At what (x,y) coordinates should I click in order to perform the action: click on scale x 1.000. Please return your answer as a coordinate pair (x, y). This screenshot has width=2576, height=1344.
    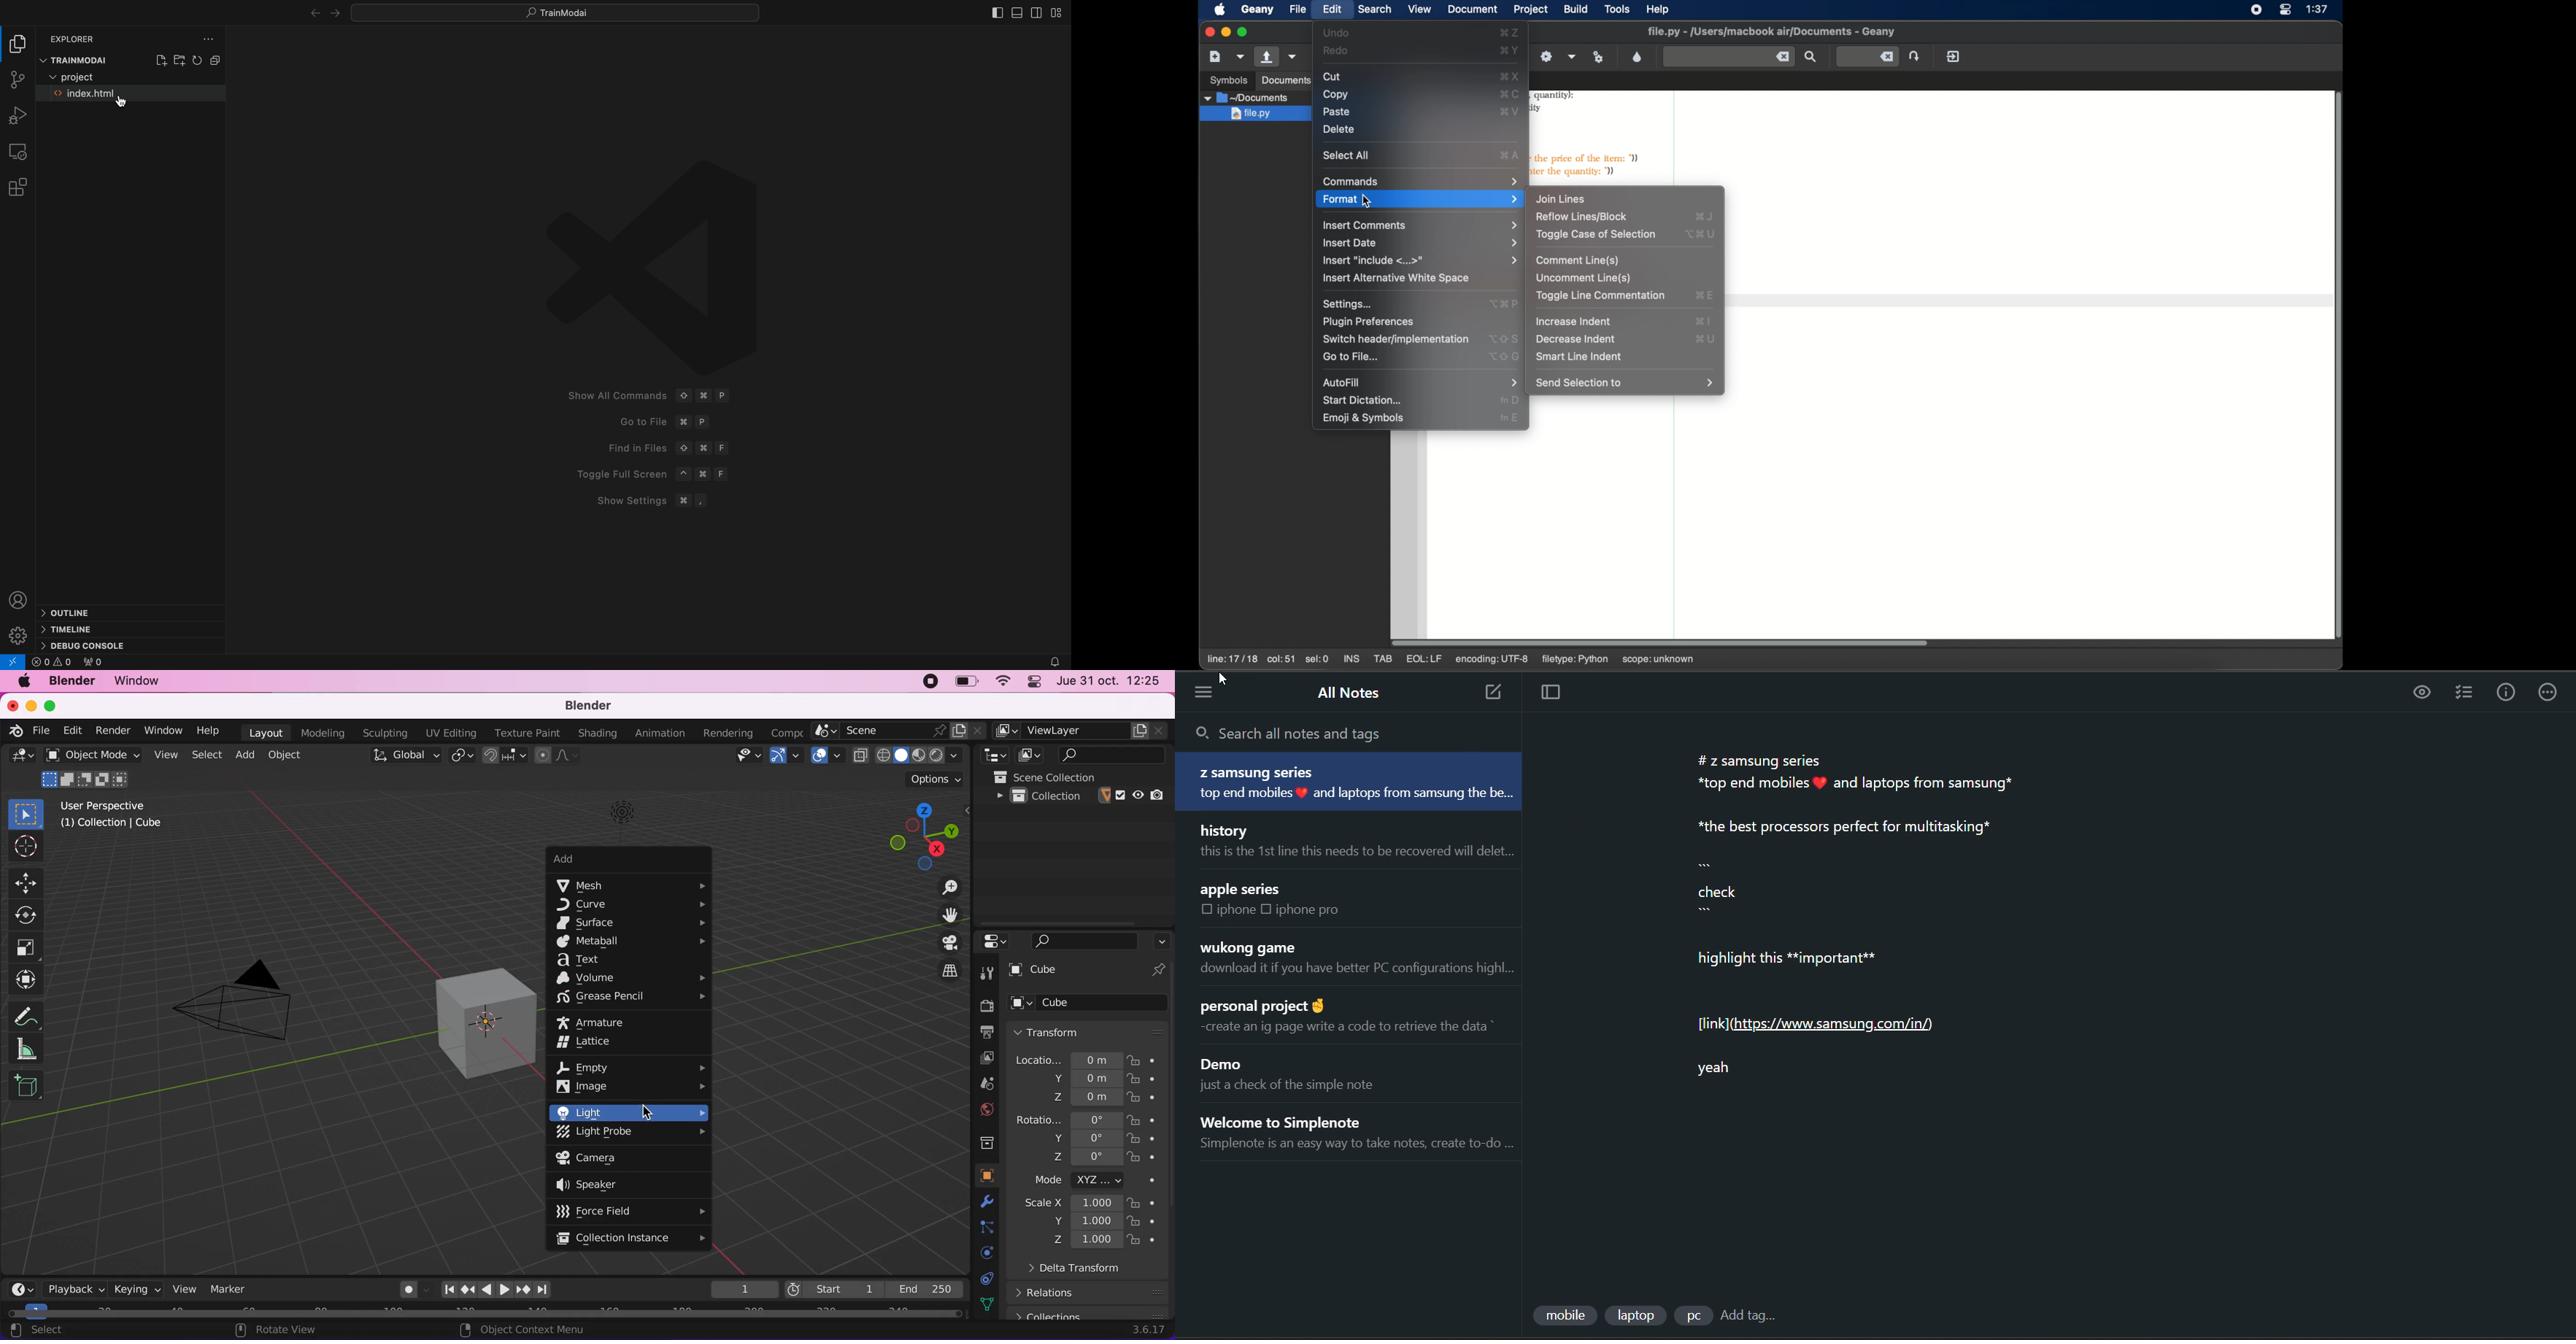
    Looking at the image, I should click on (1068, 1204).